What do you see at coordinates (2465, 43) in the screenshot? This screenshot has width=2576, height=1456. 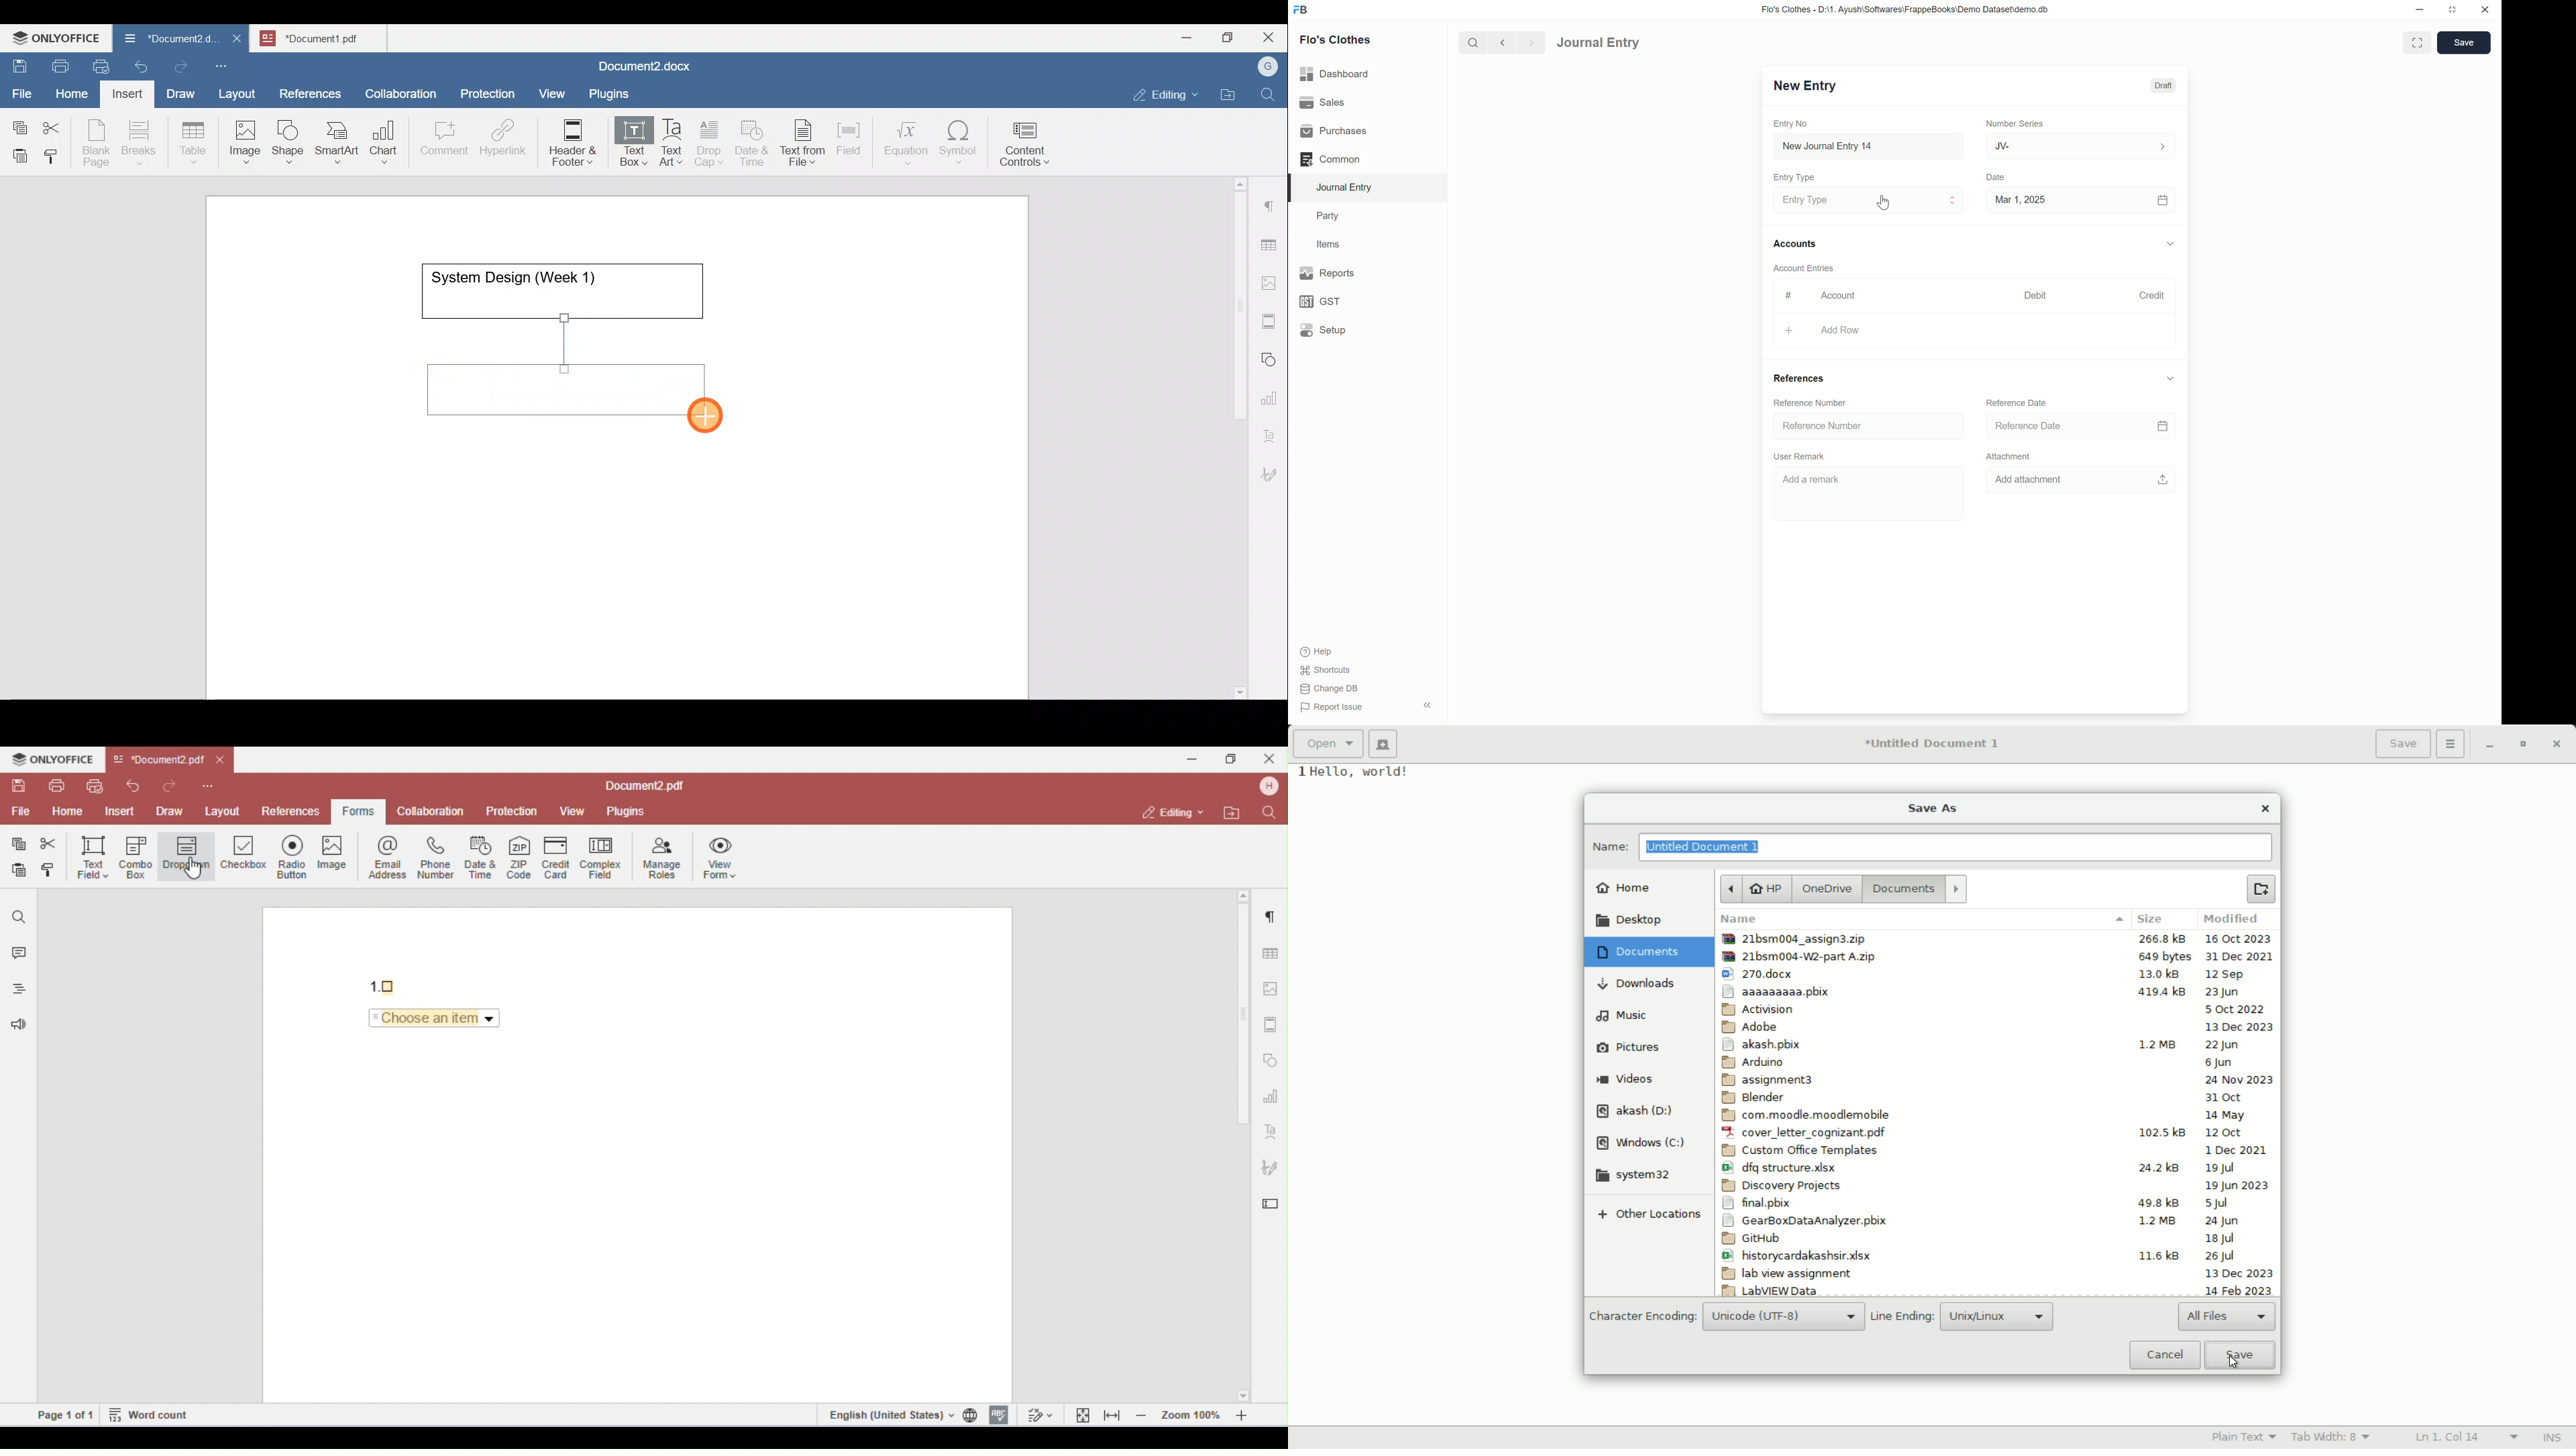 I see `Save` at bounding box center [2465, 43].